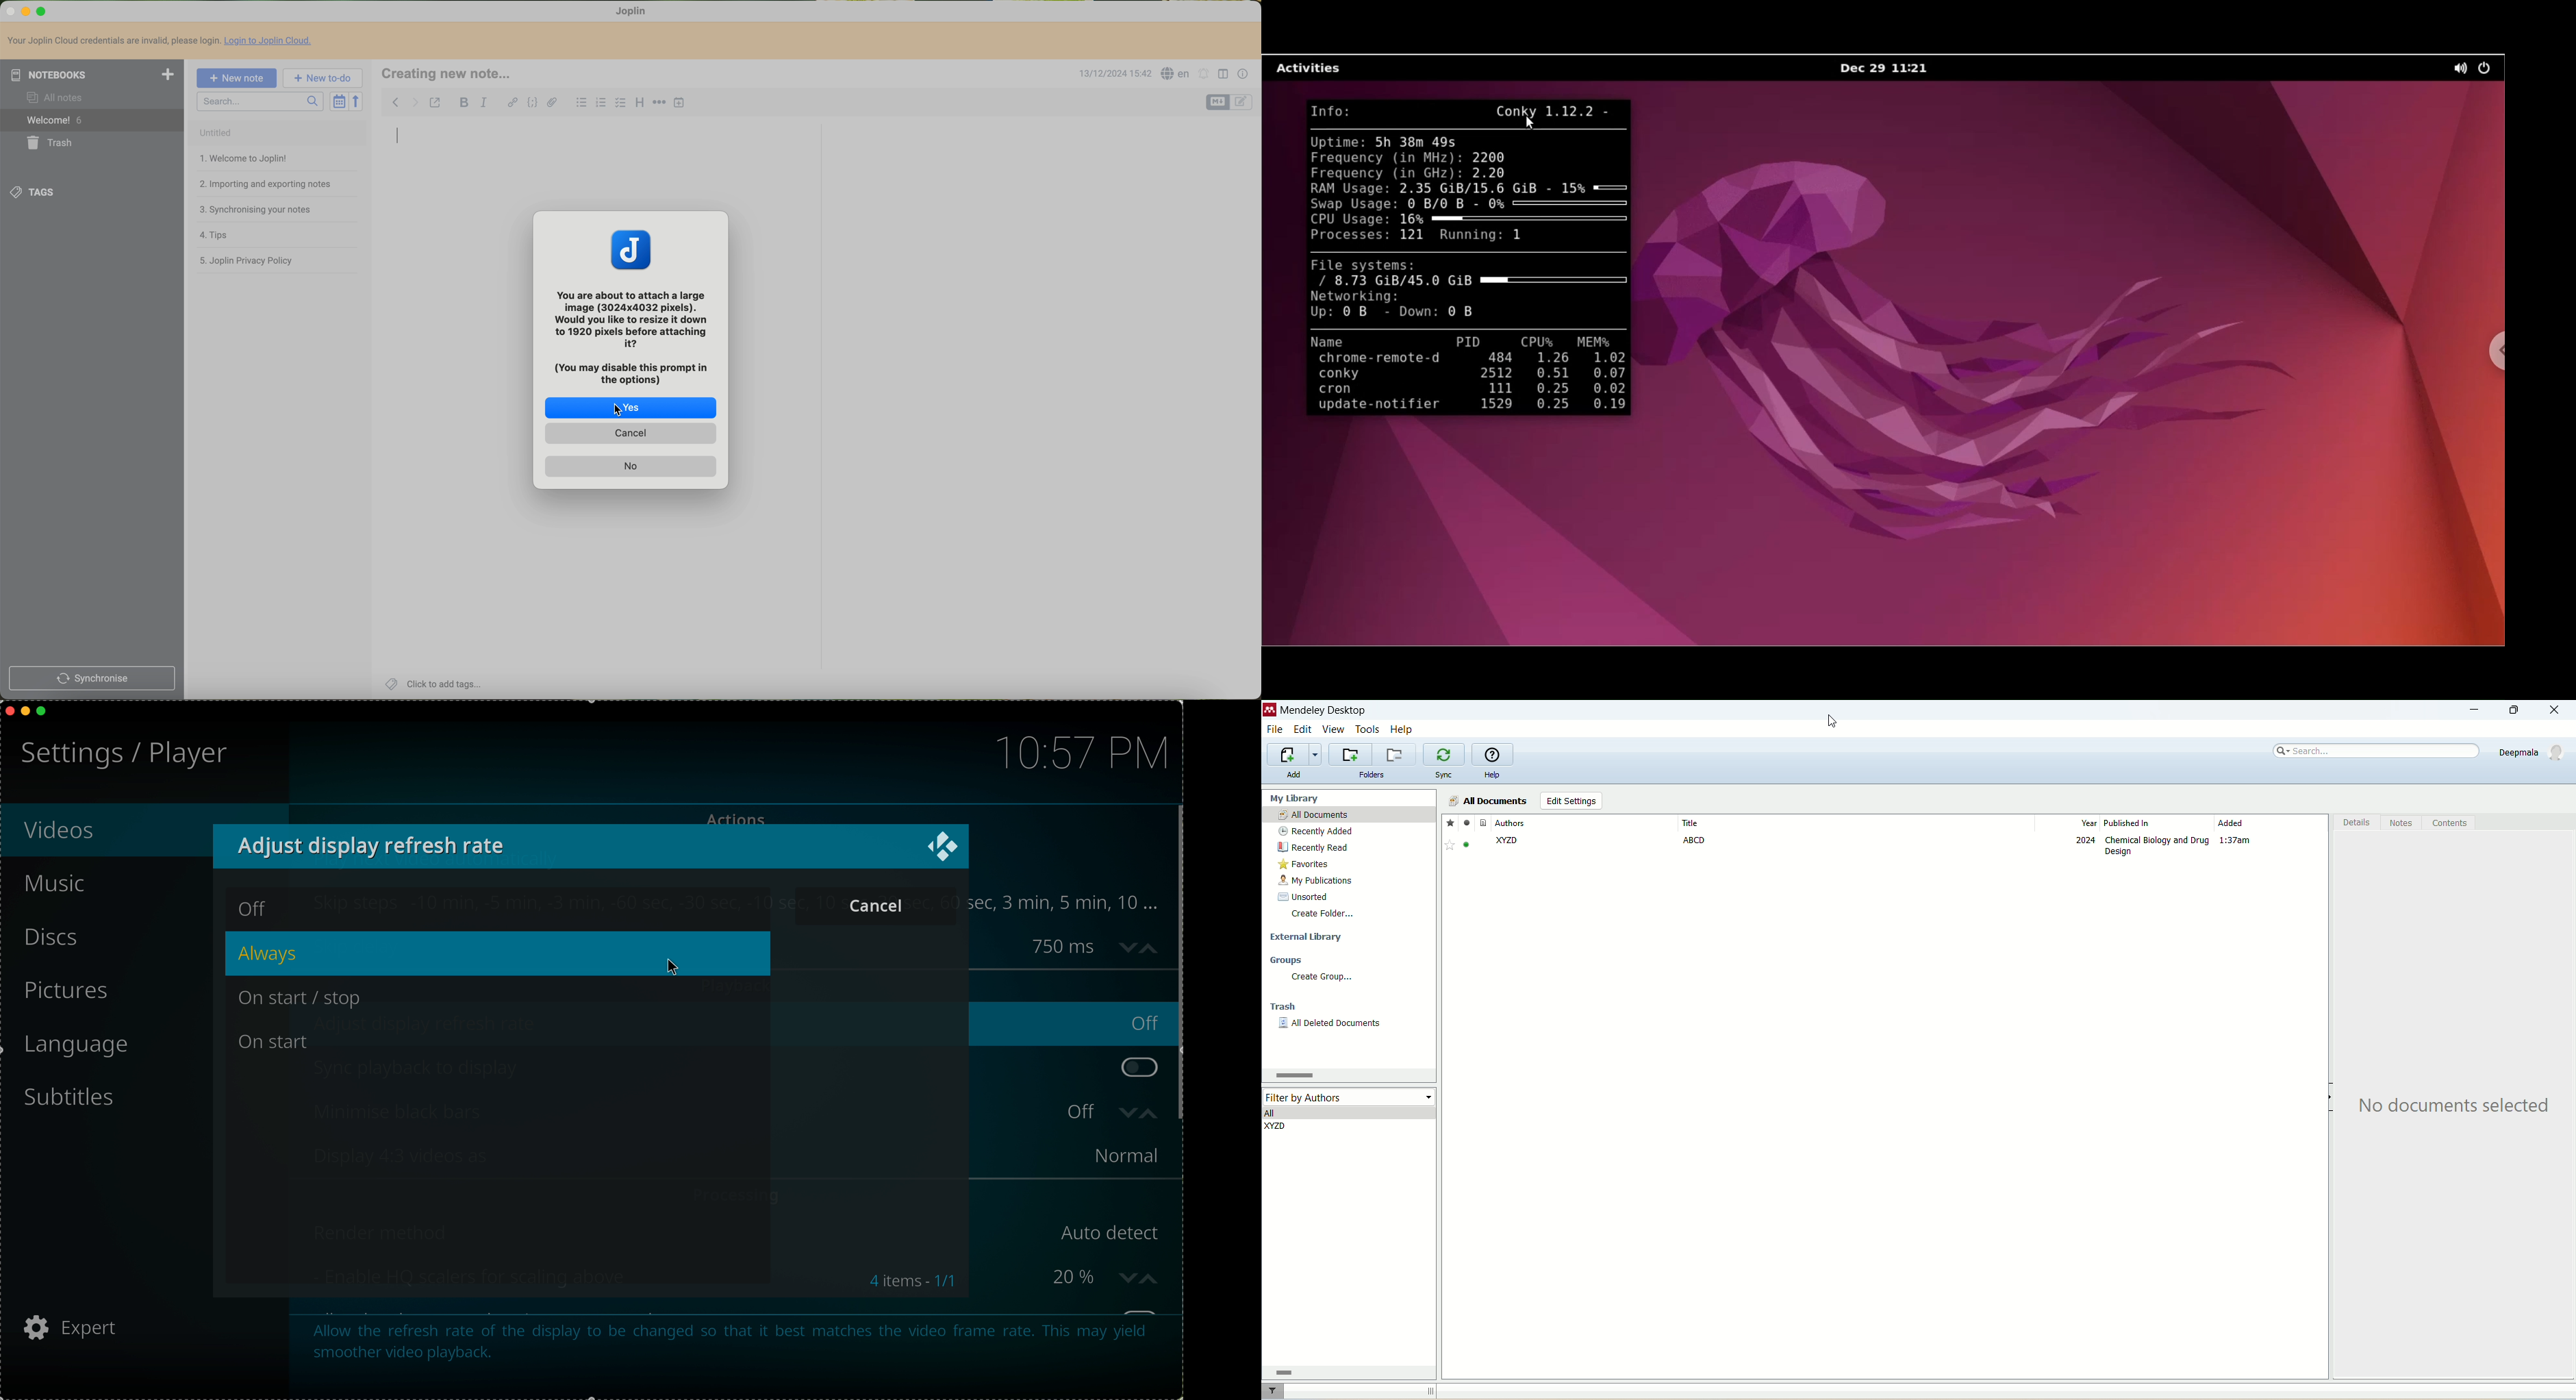  Describe the element at coordinates (497, 954) in the screenshot. I see `always` at that location.